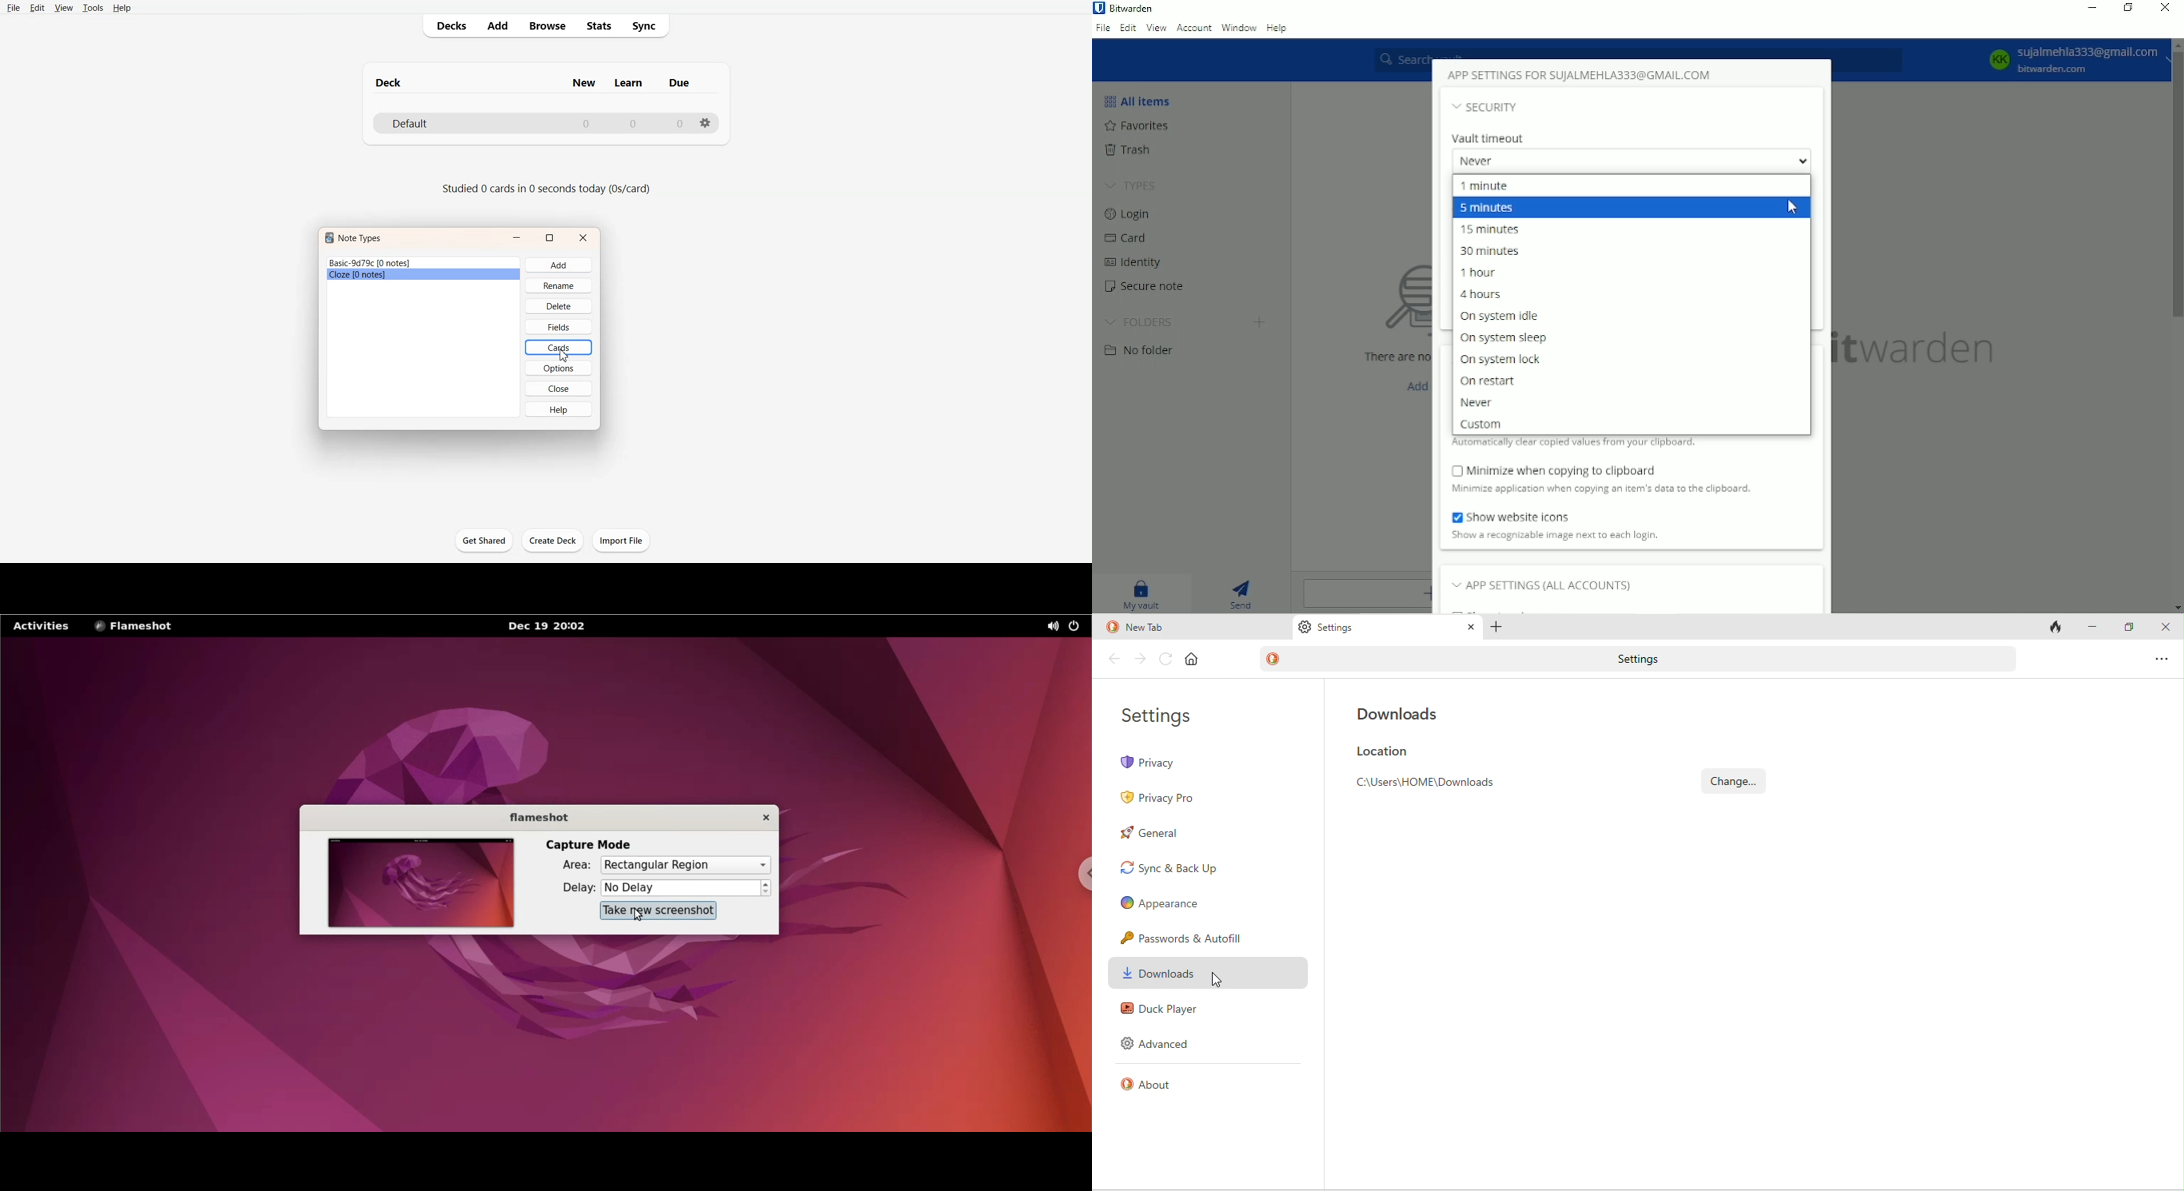 The width and height of the screenshot is (2184, 1204). Describe the element at coordinates (598, 26) in the screenshot. I see `Stats` at that location.